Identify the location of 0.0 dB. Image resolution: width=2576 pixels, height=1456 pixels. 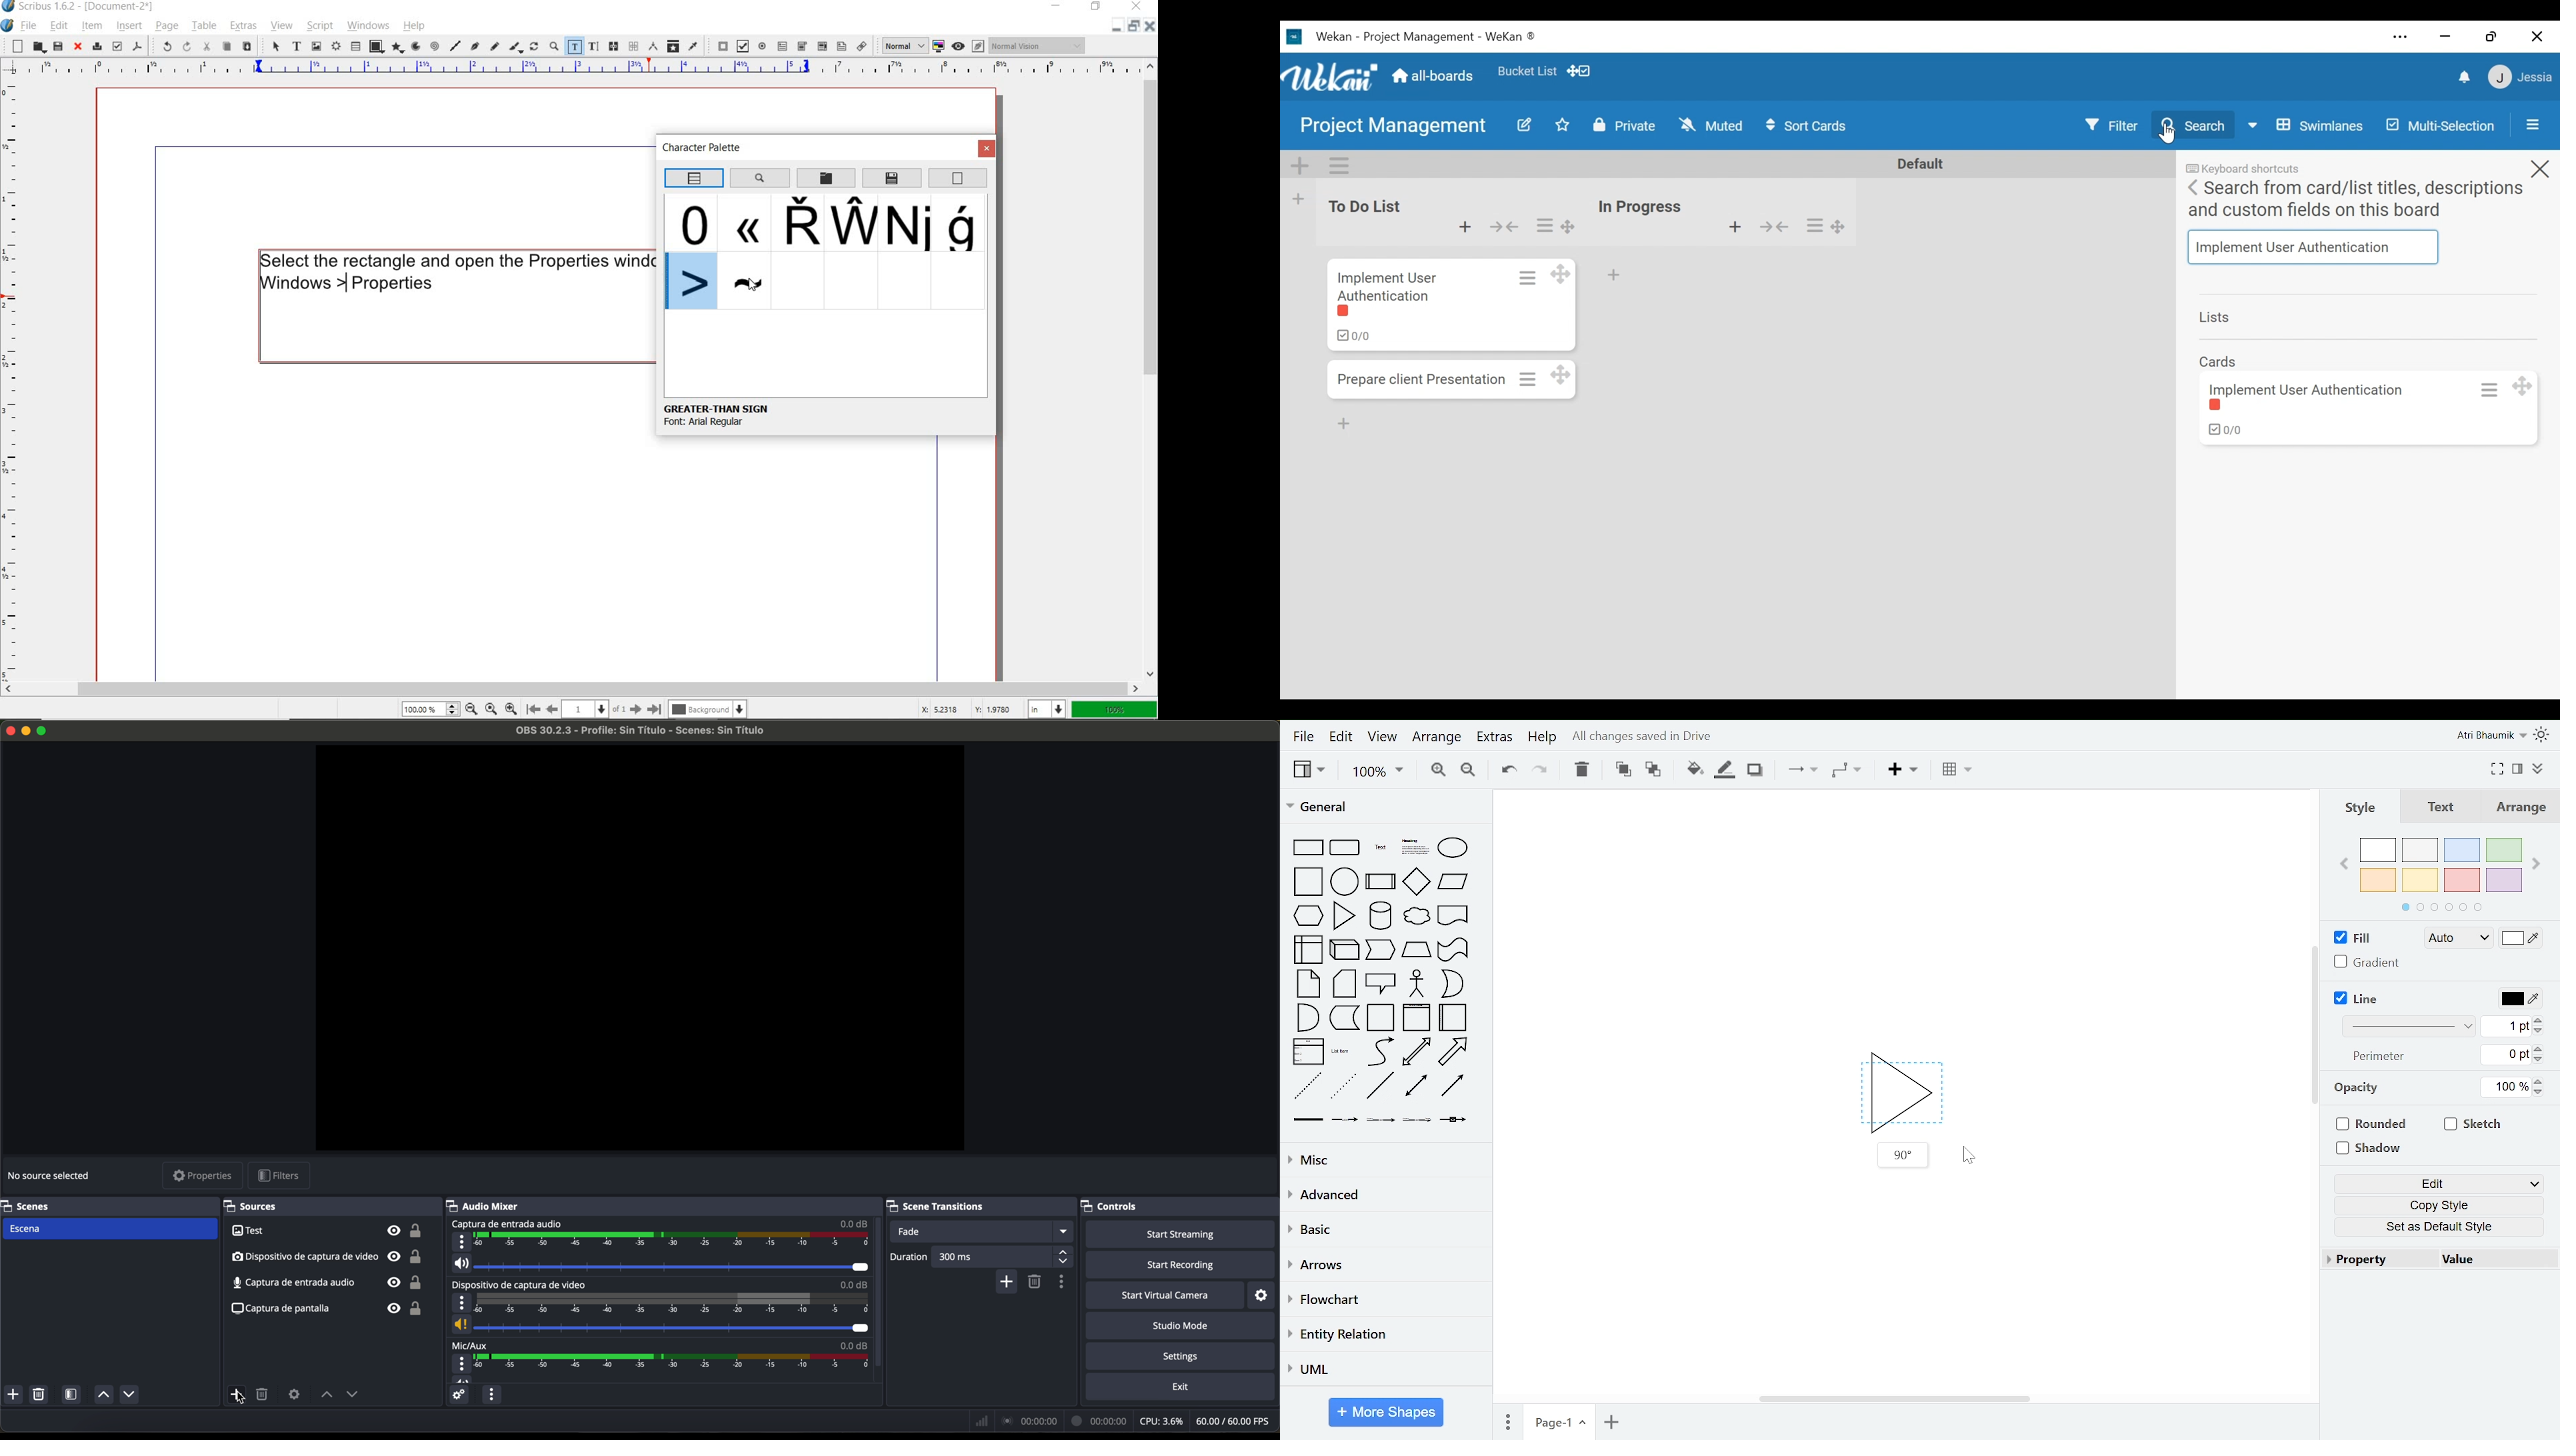
(849, 1285).